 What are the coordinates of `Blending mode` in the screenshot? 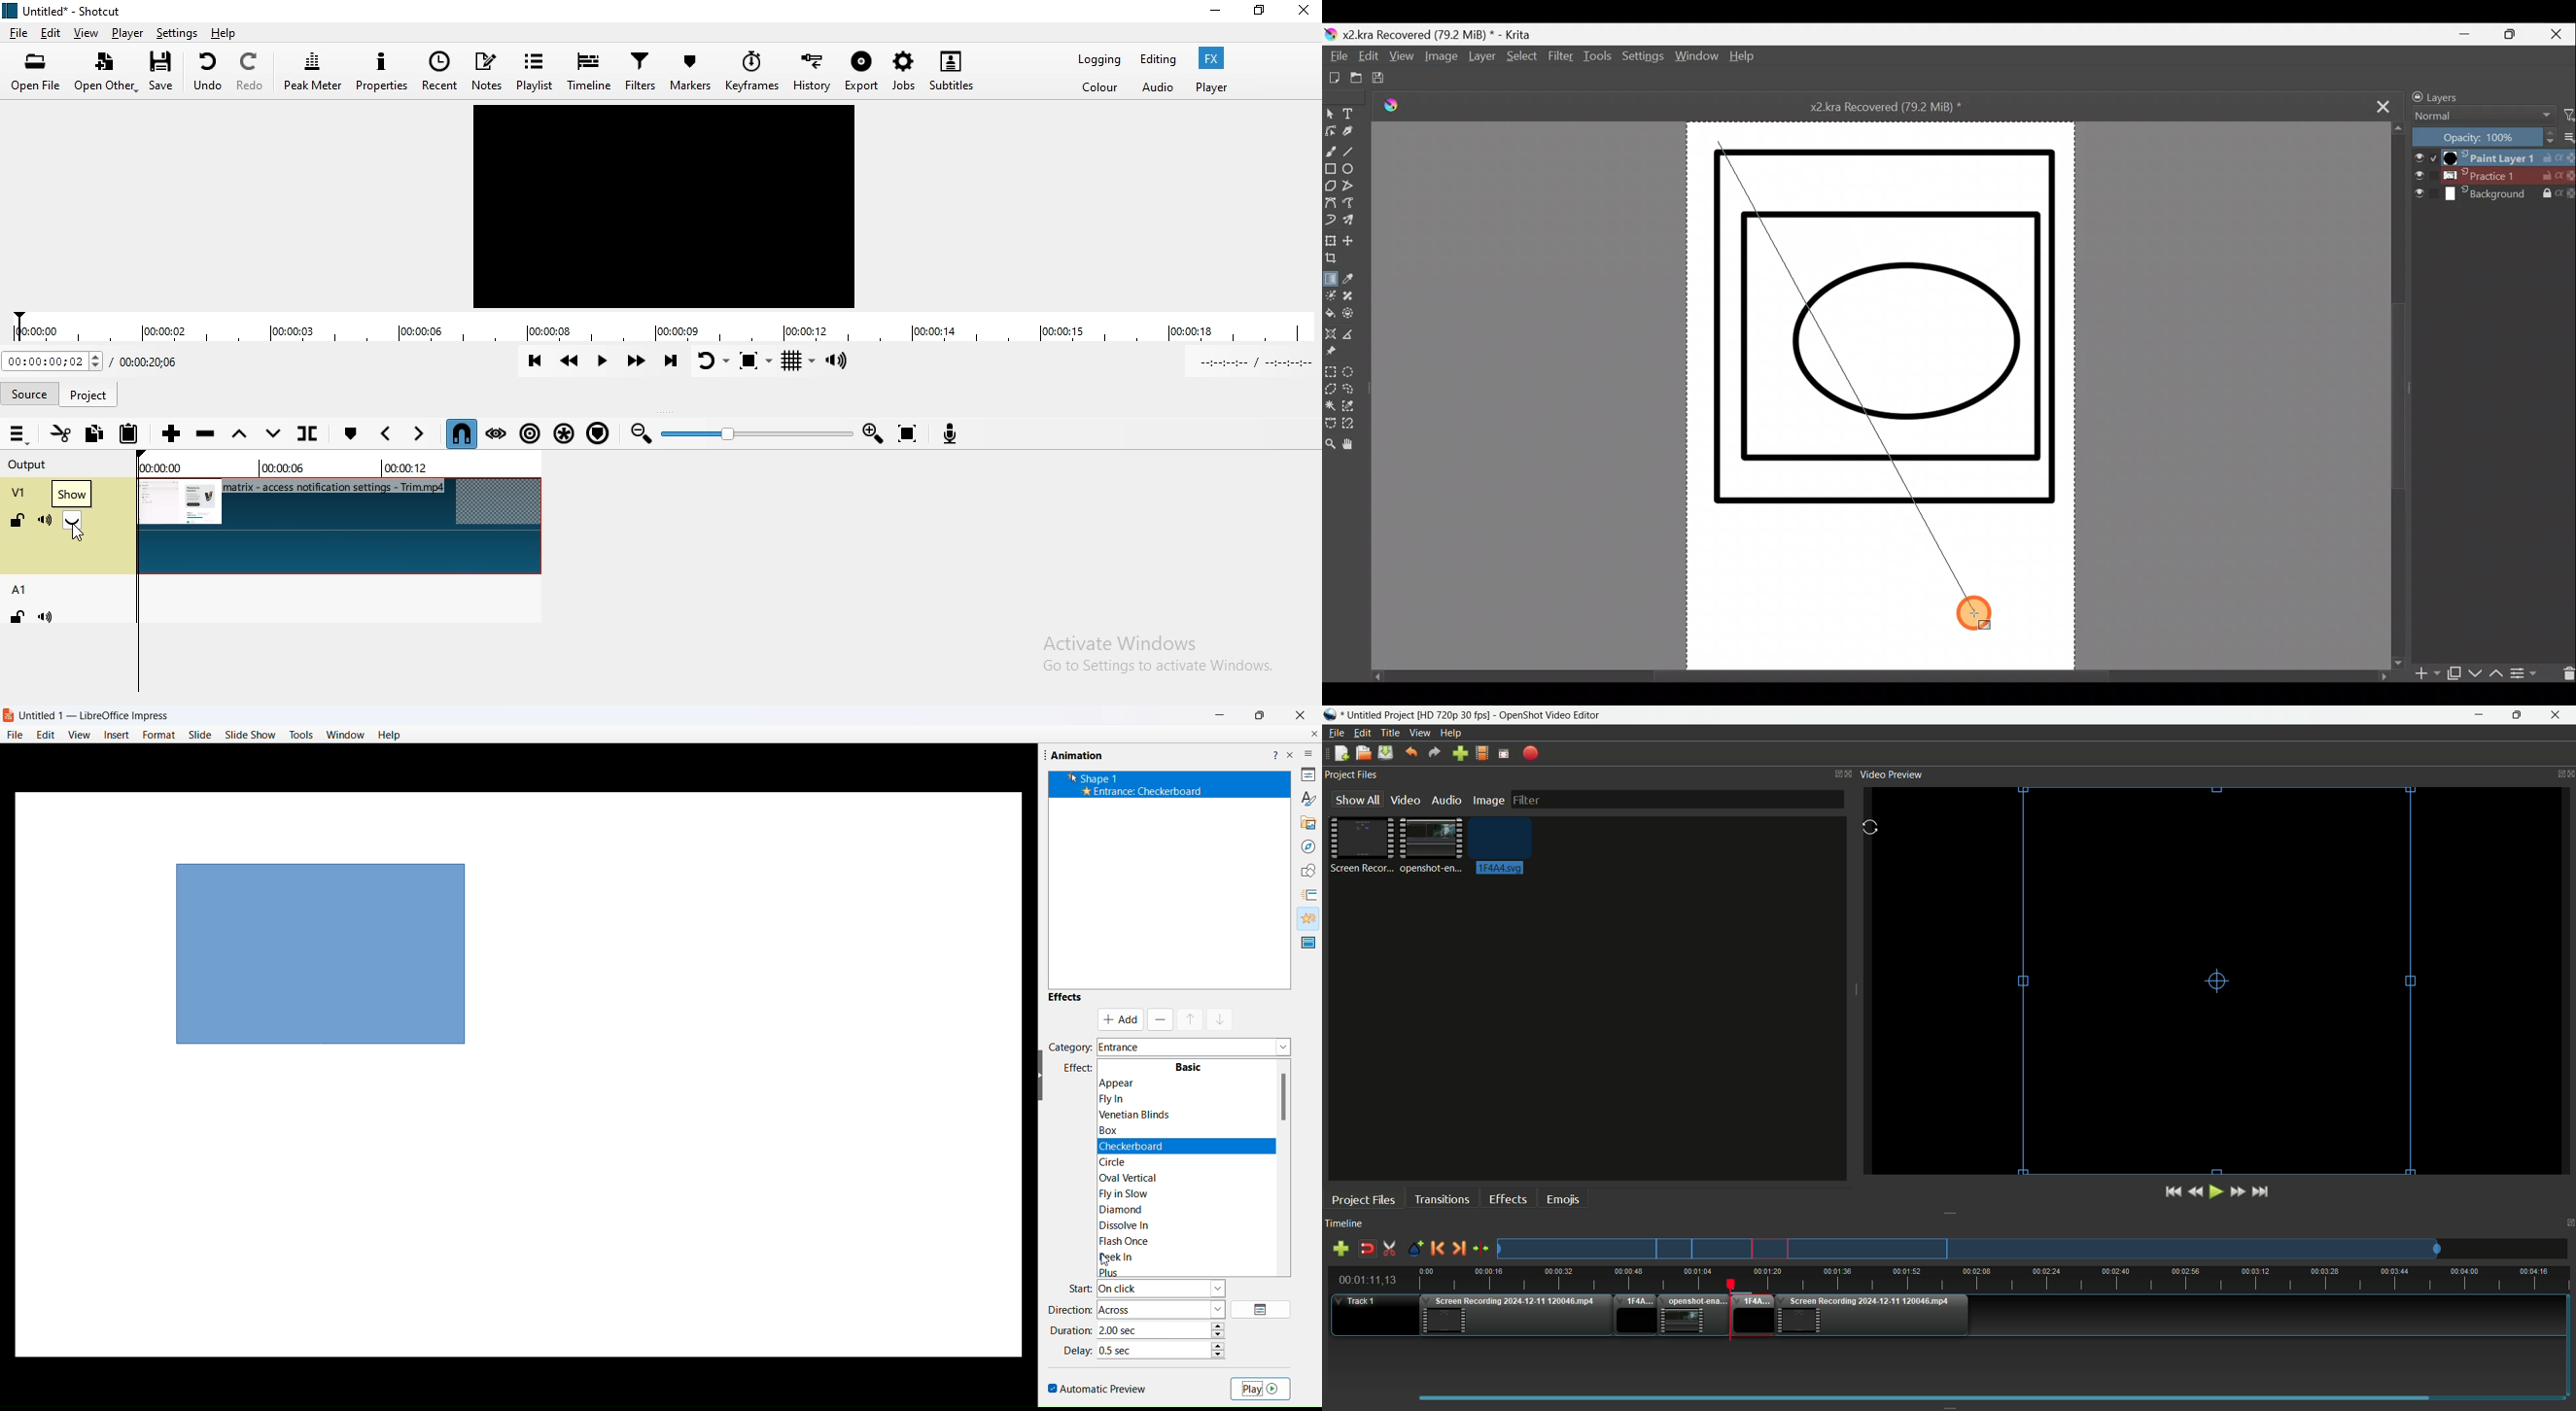 It's located at (2479, 117).